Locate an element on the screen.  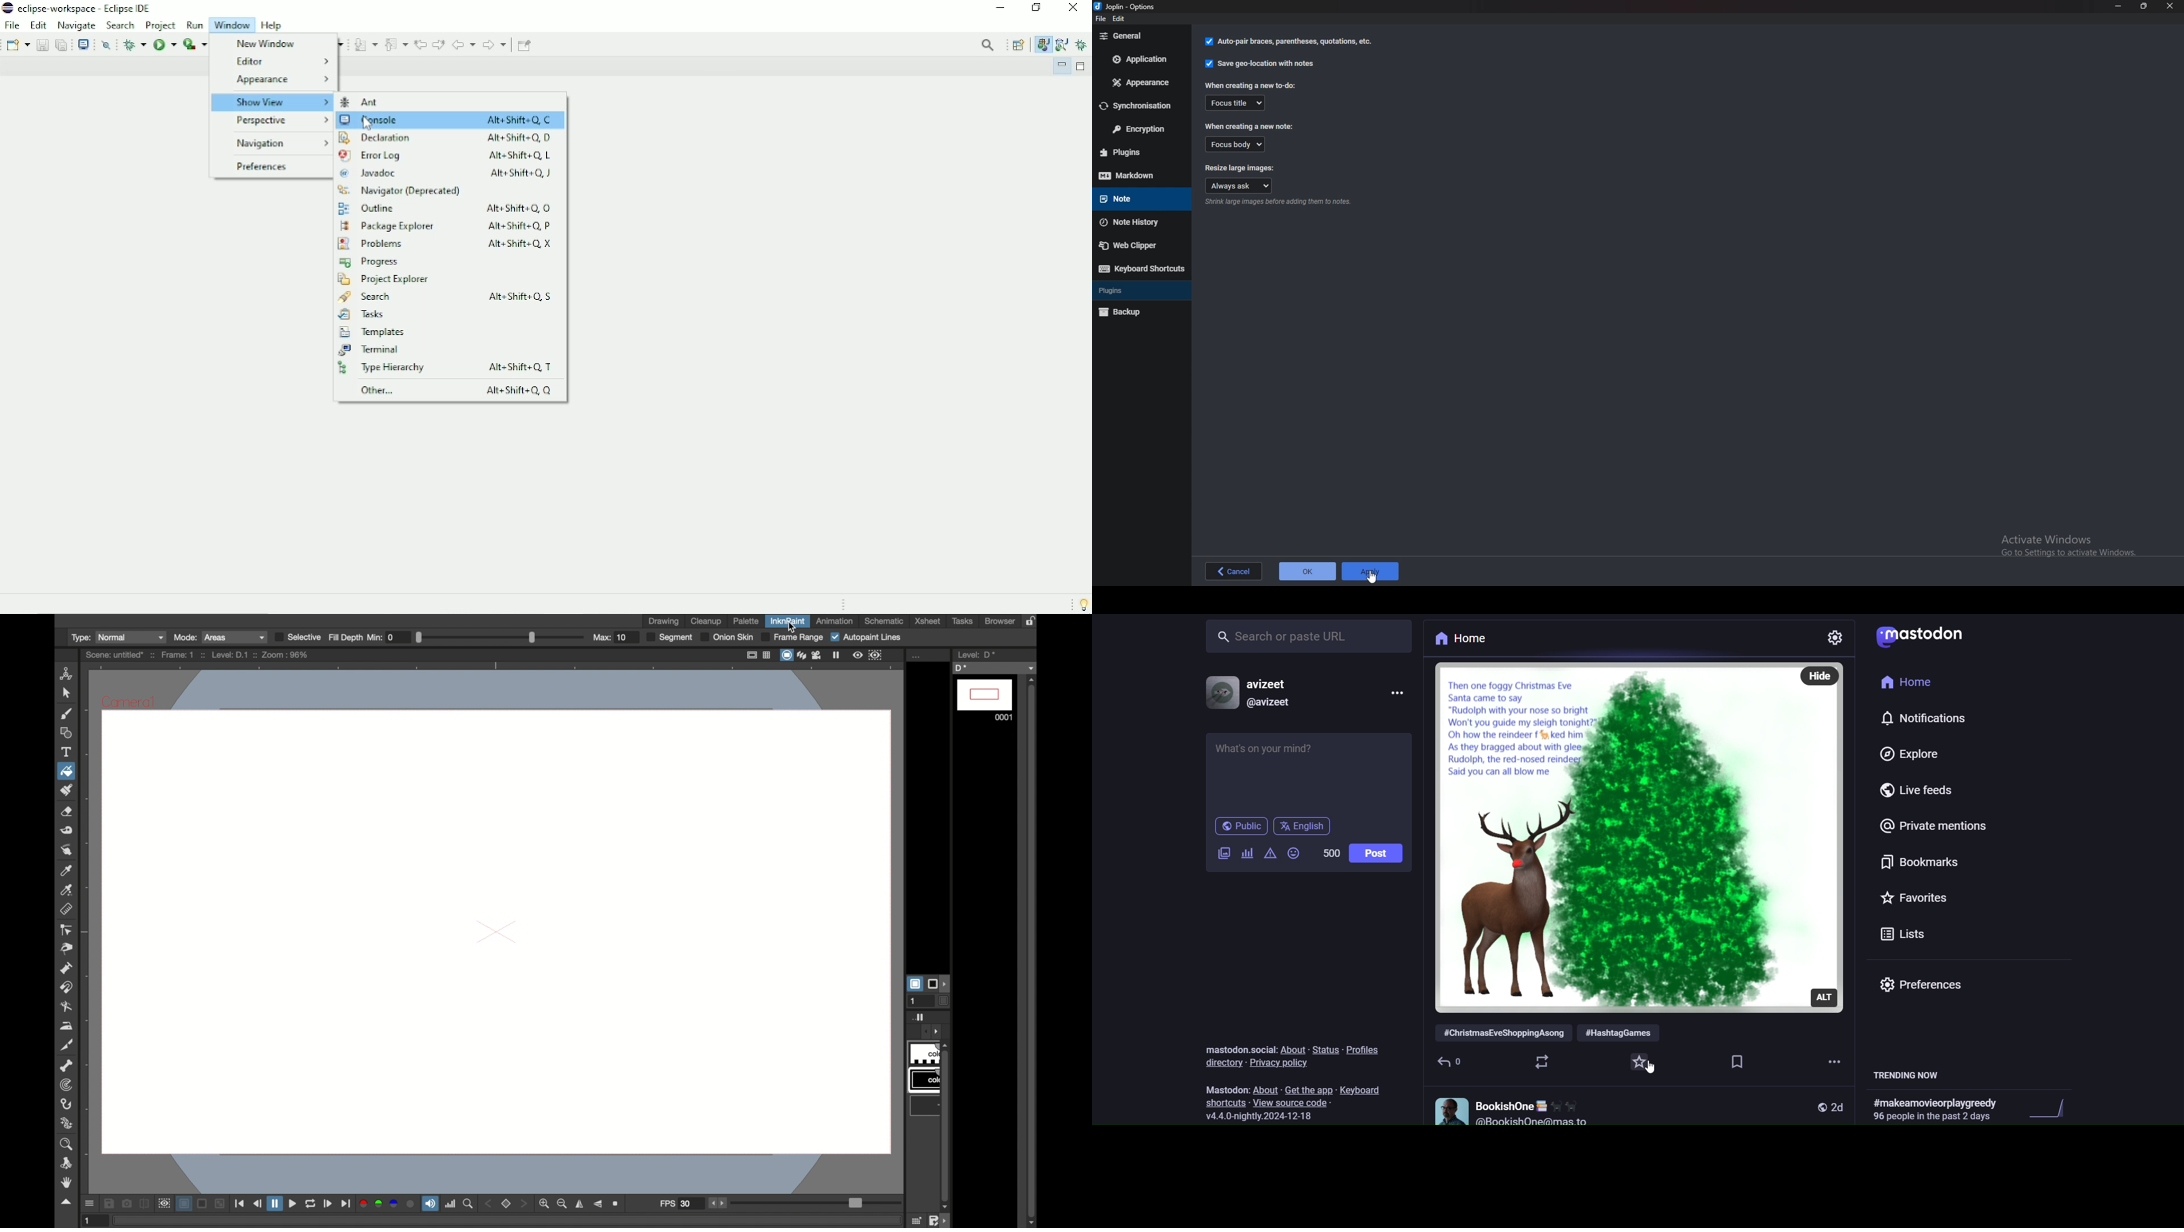
live feed is located at coordinates (1910, 791).